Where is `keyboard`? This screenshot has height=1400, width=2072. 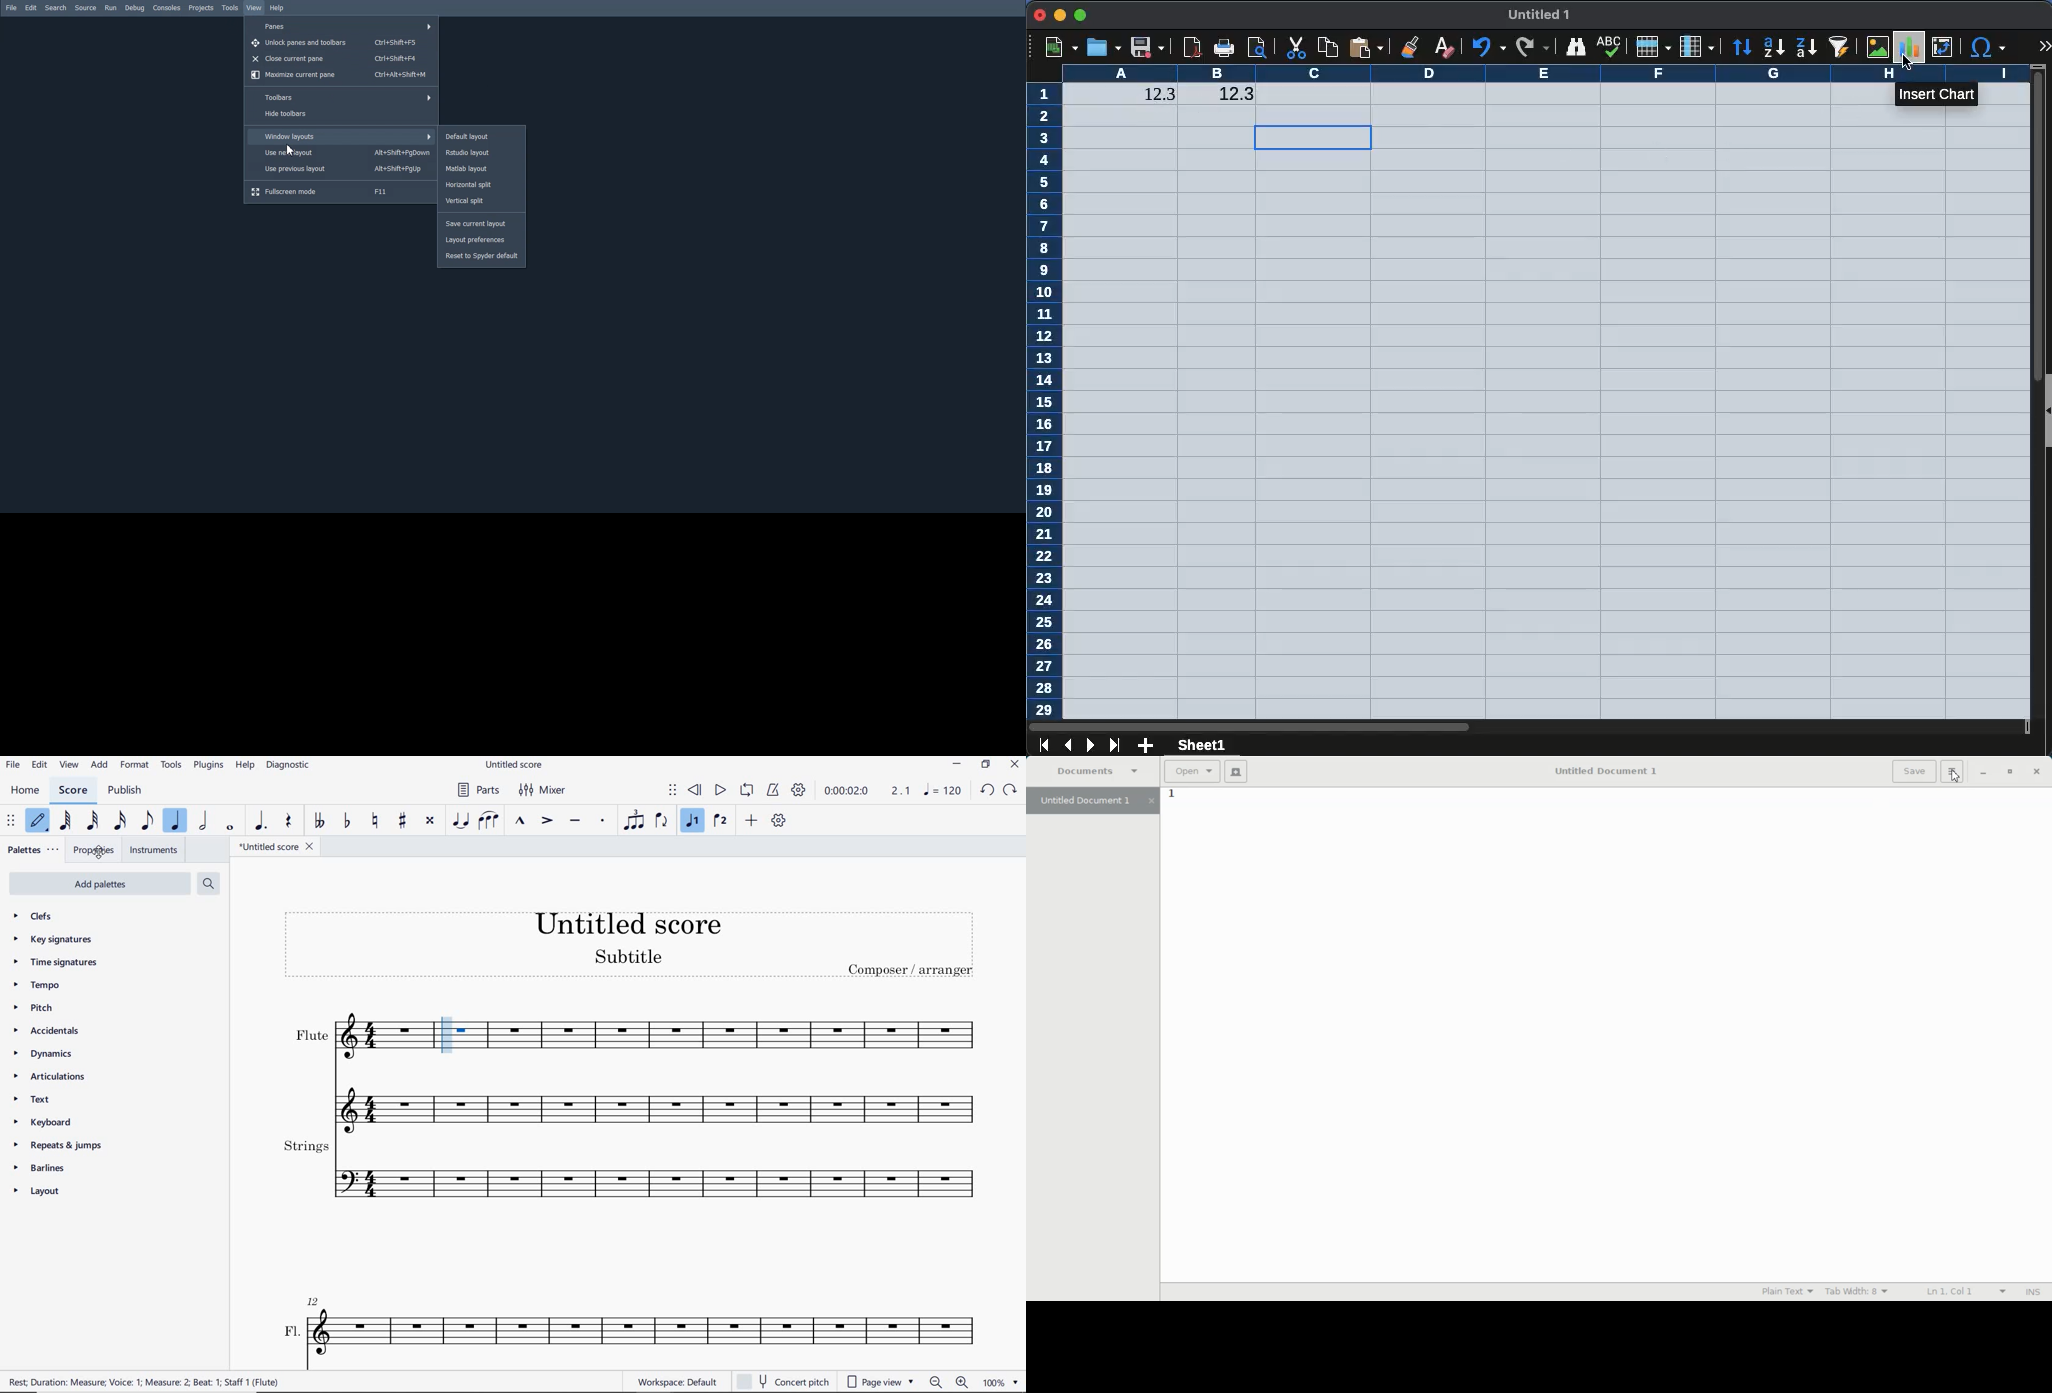
keyboard is located at coordinates (50, 1125).